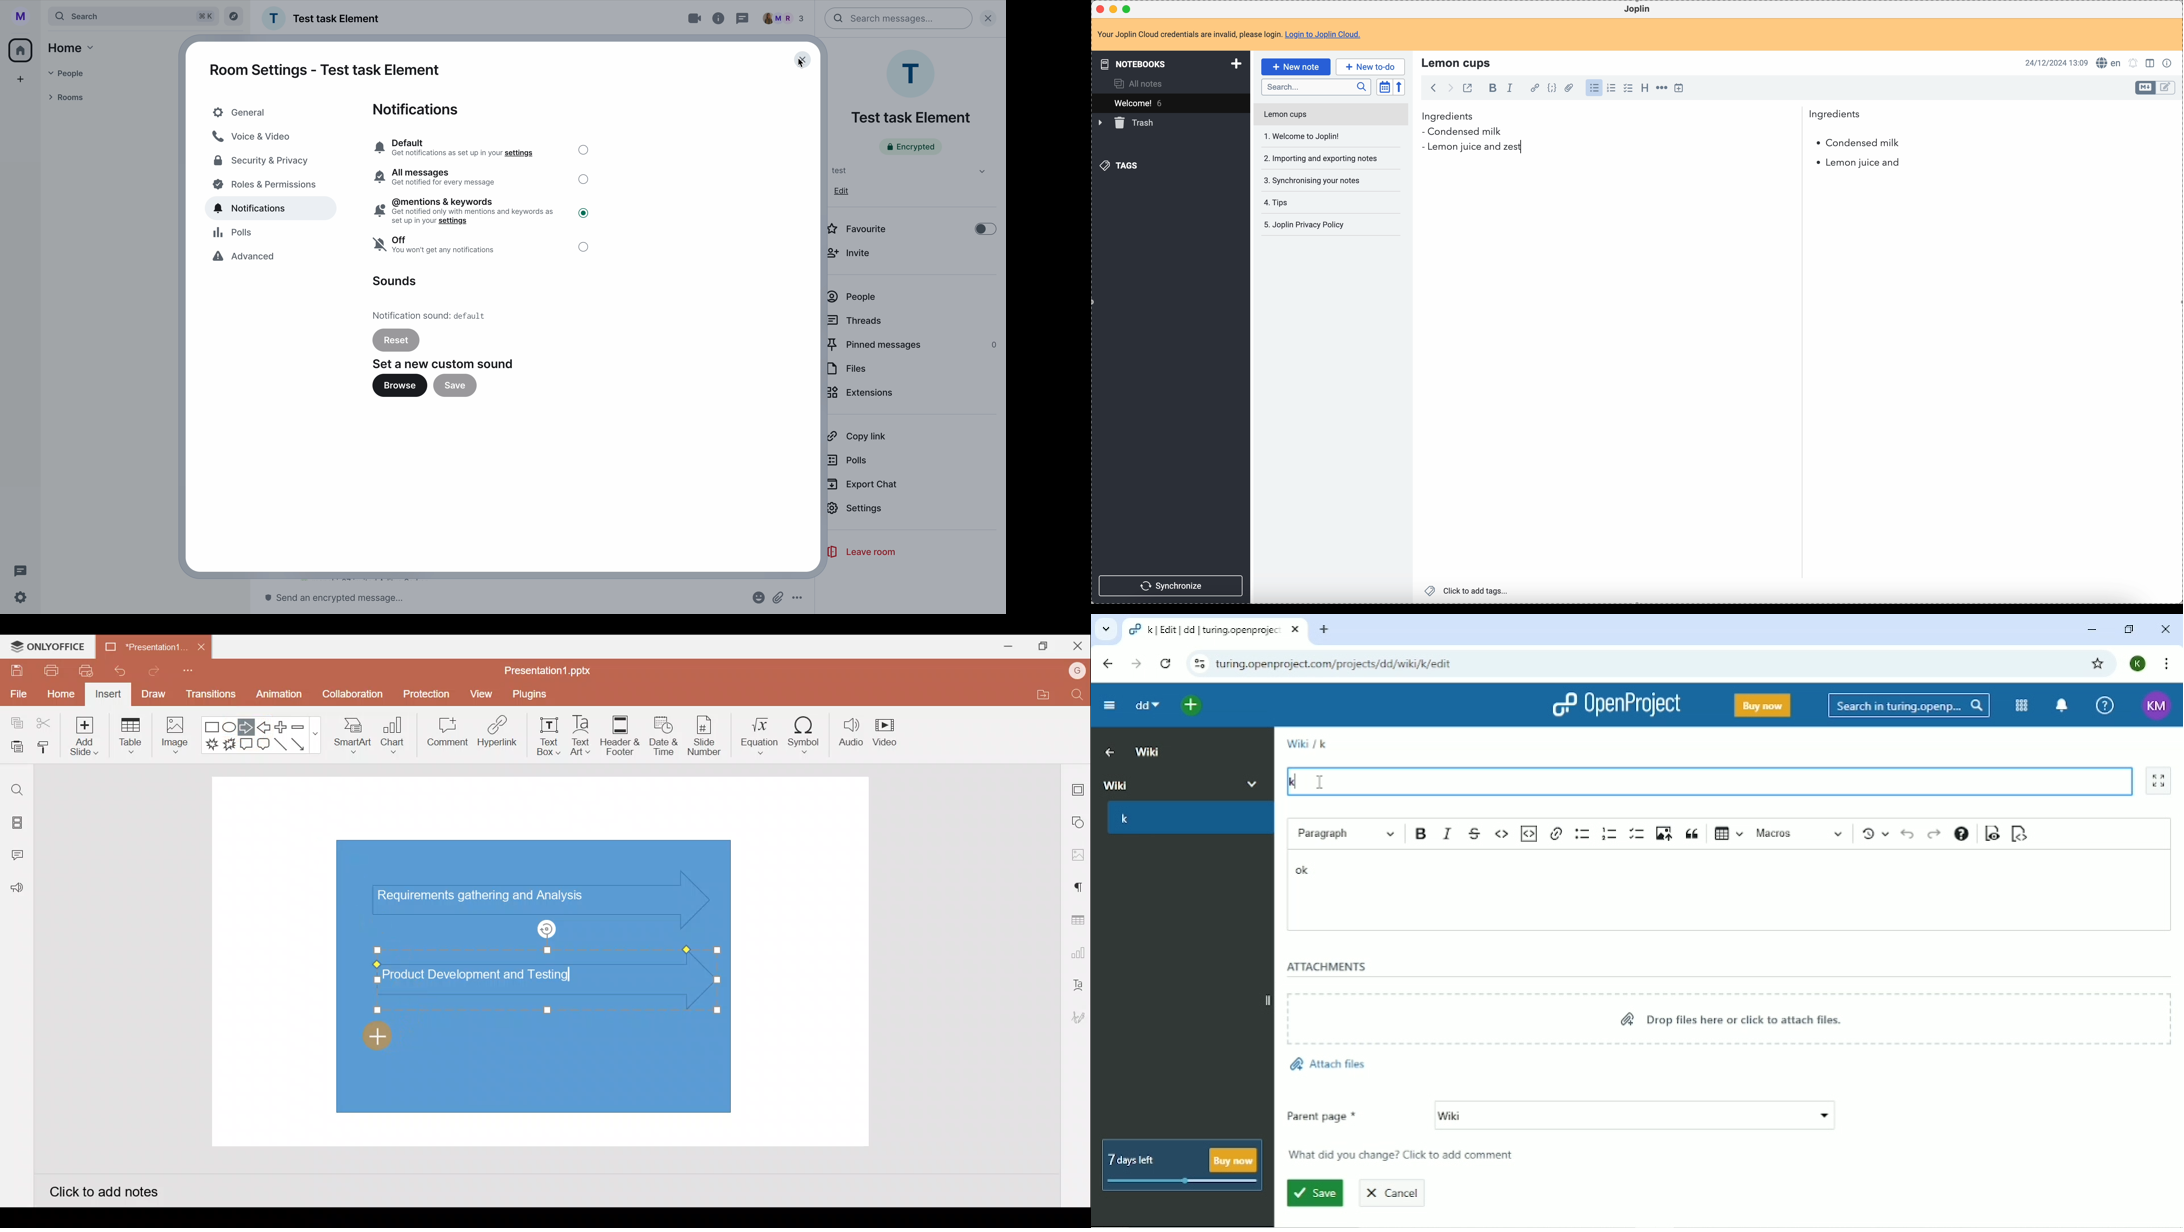 This screenshot has height=1232, width=2184. I want to click on Collapse project menu, so click(1108, 707).